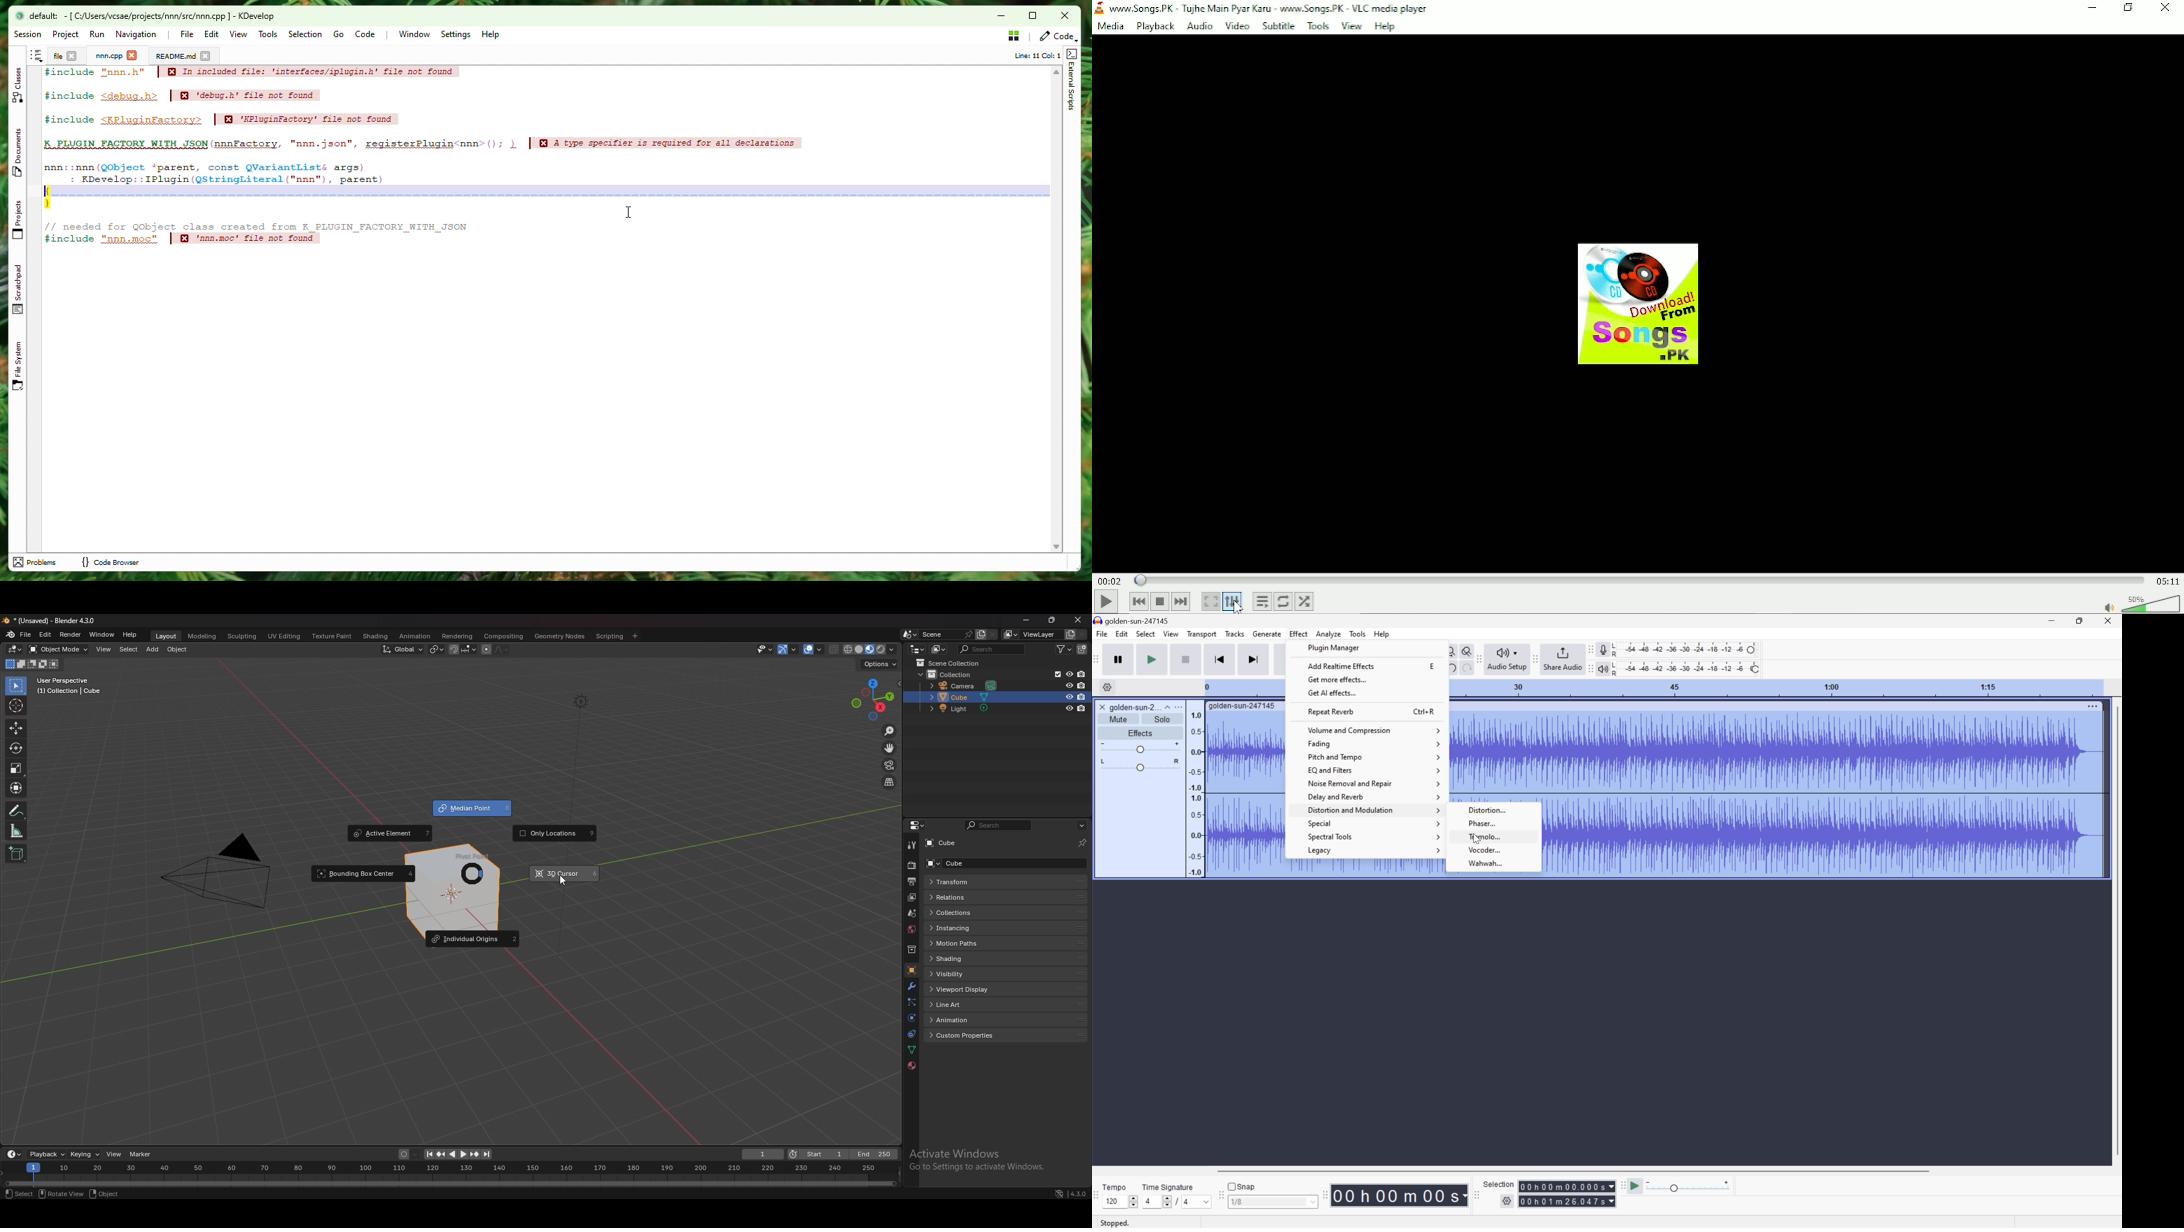  I want to click on camera view, so click(890, 765).